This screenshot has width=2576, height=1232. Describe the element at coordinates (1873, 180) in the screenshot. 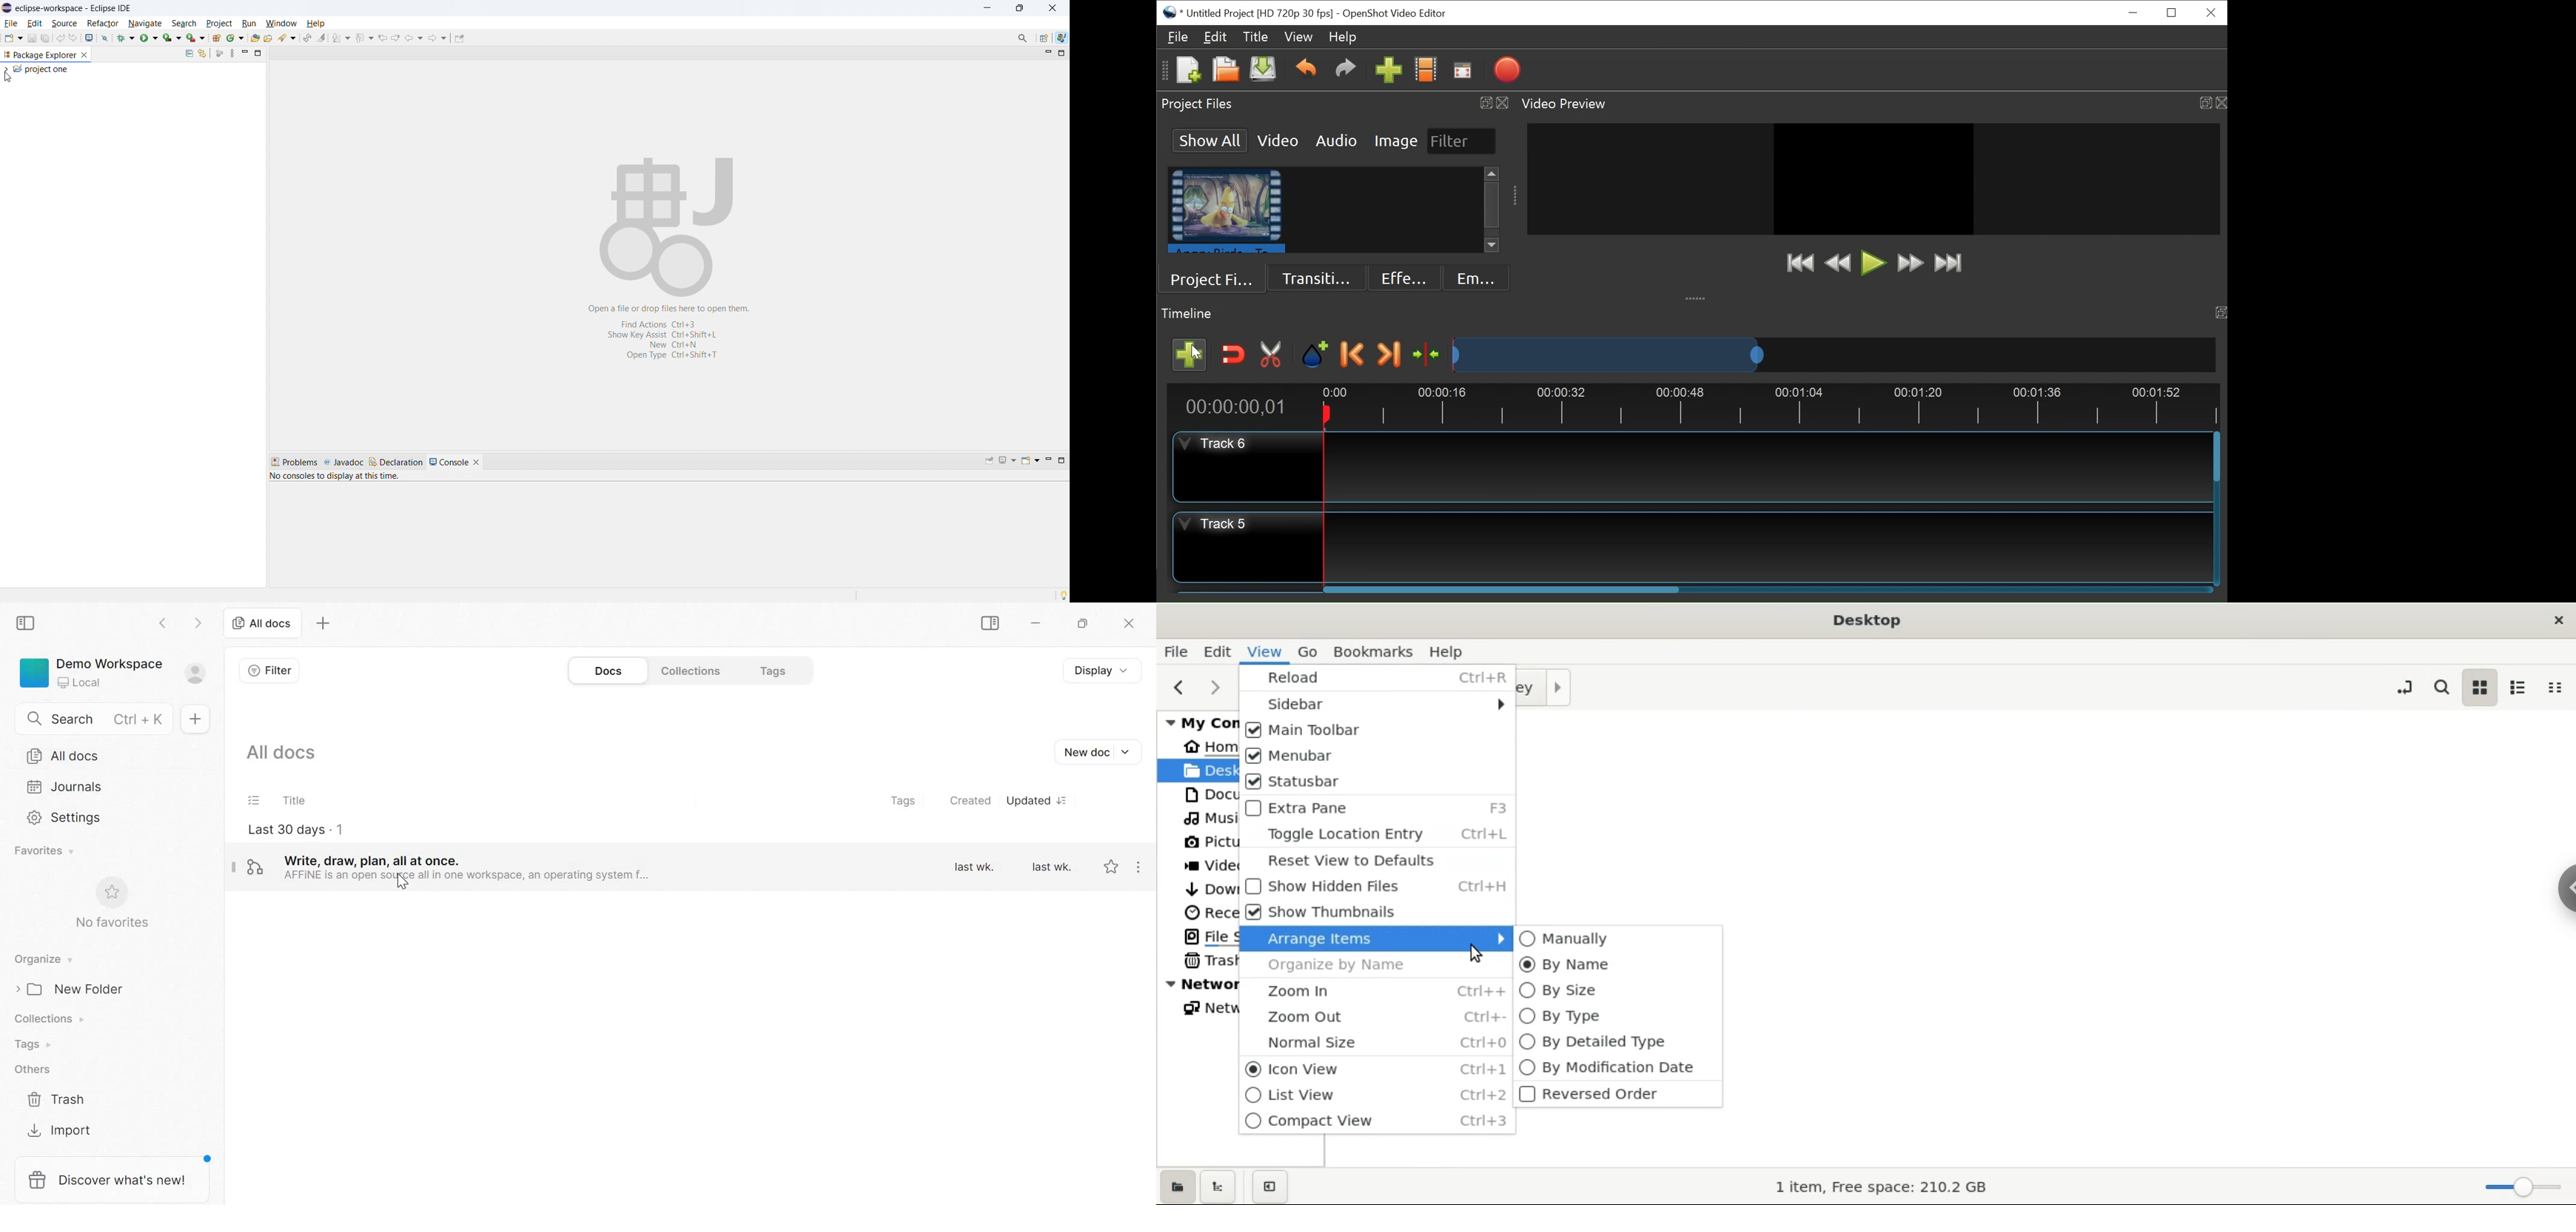

I see `Preview Window` at that location.